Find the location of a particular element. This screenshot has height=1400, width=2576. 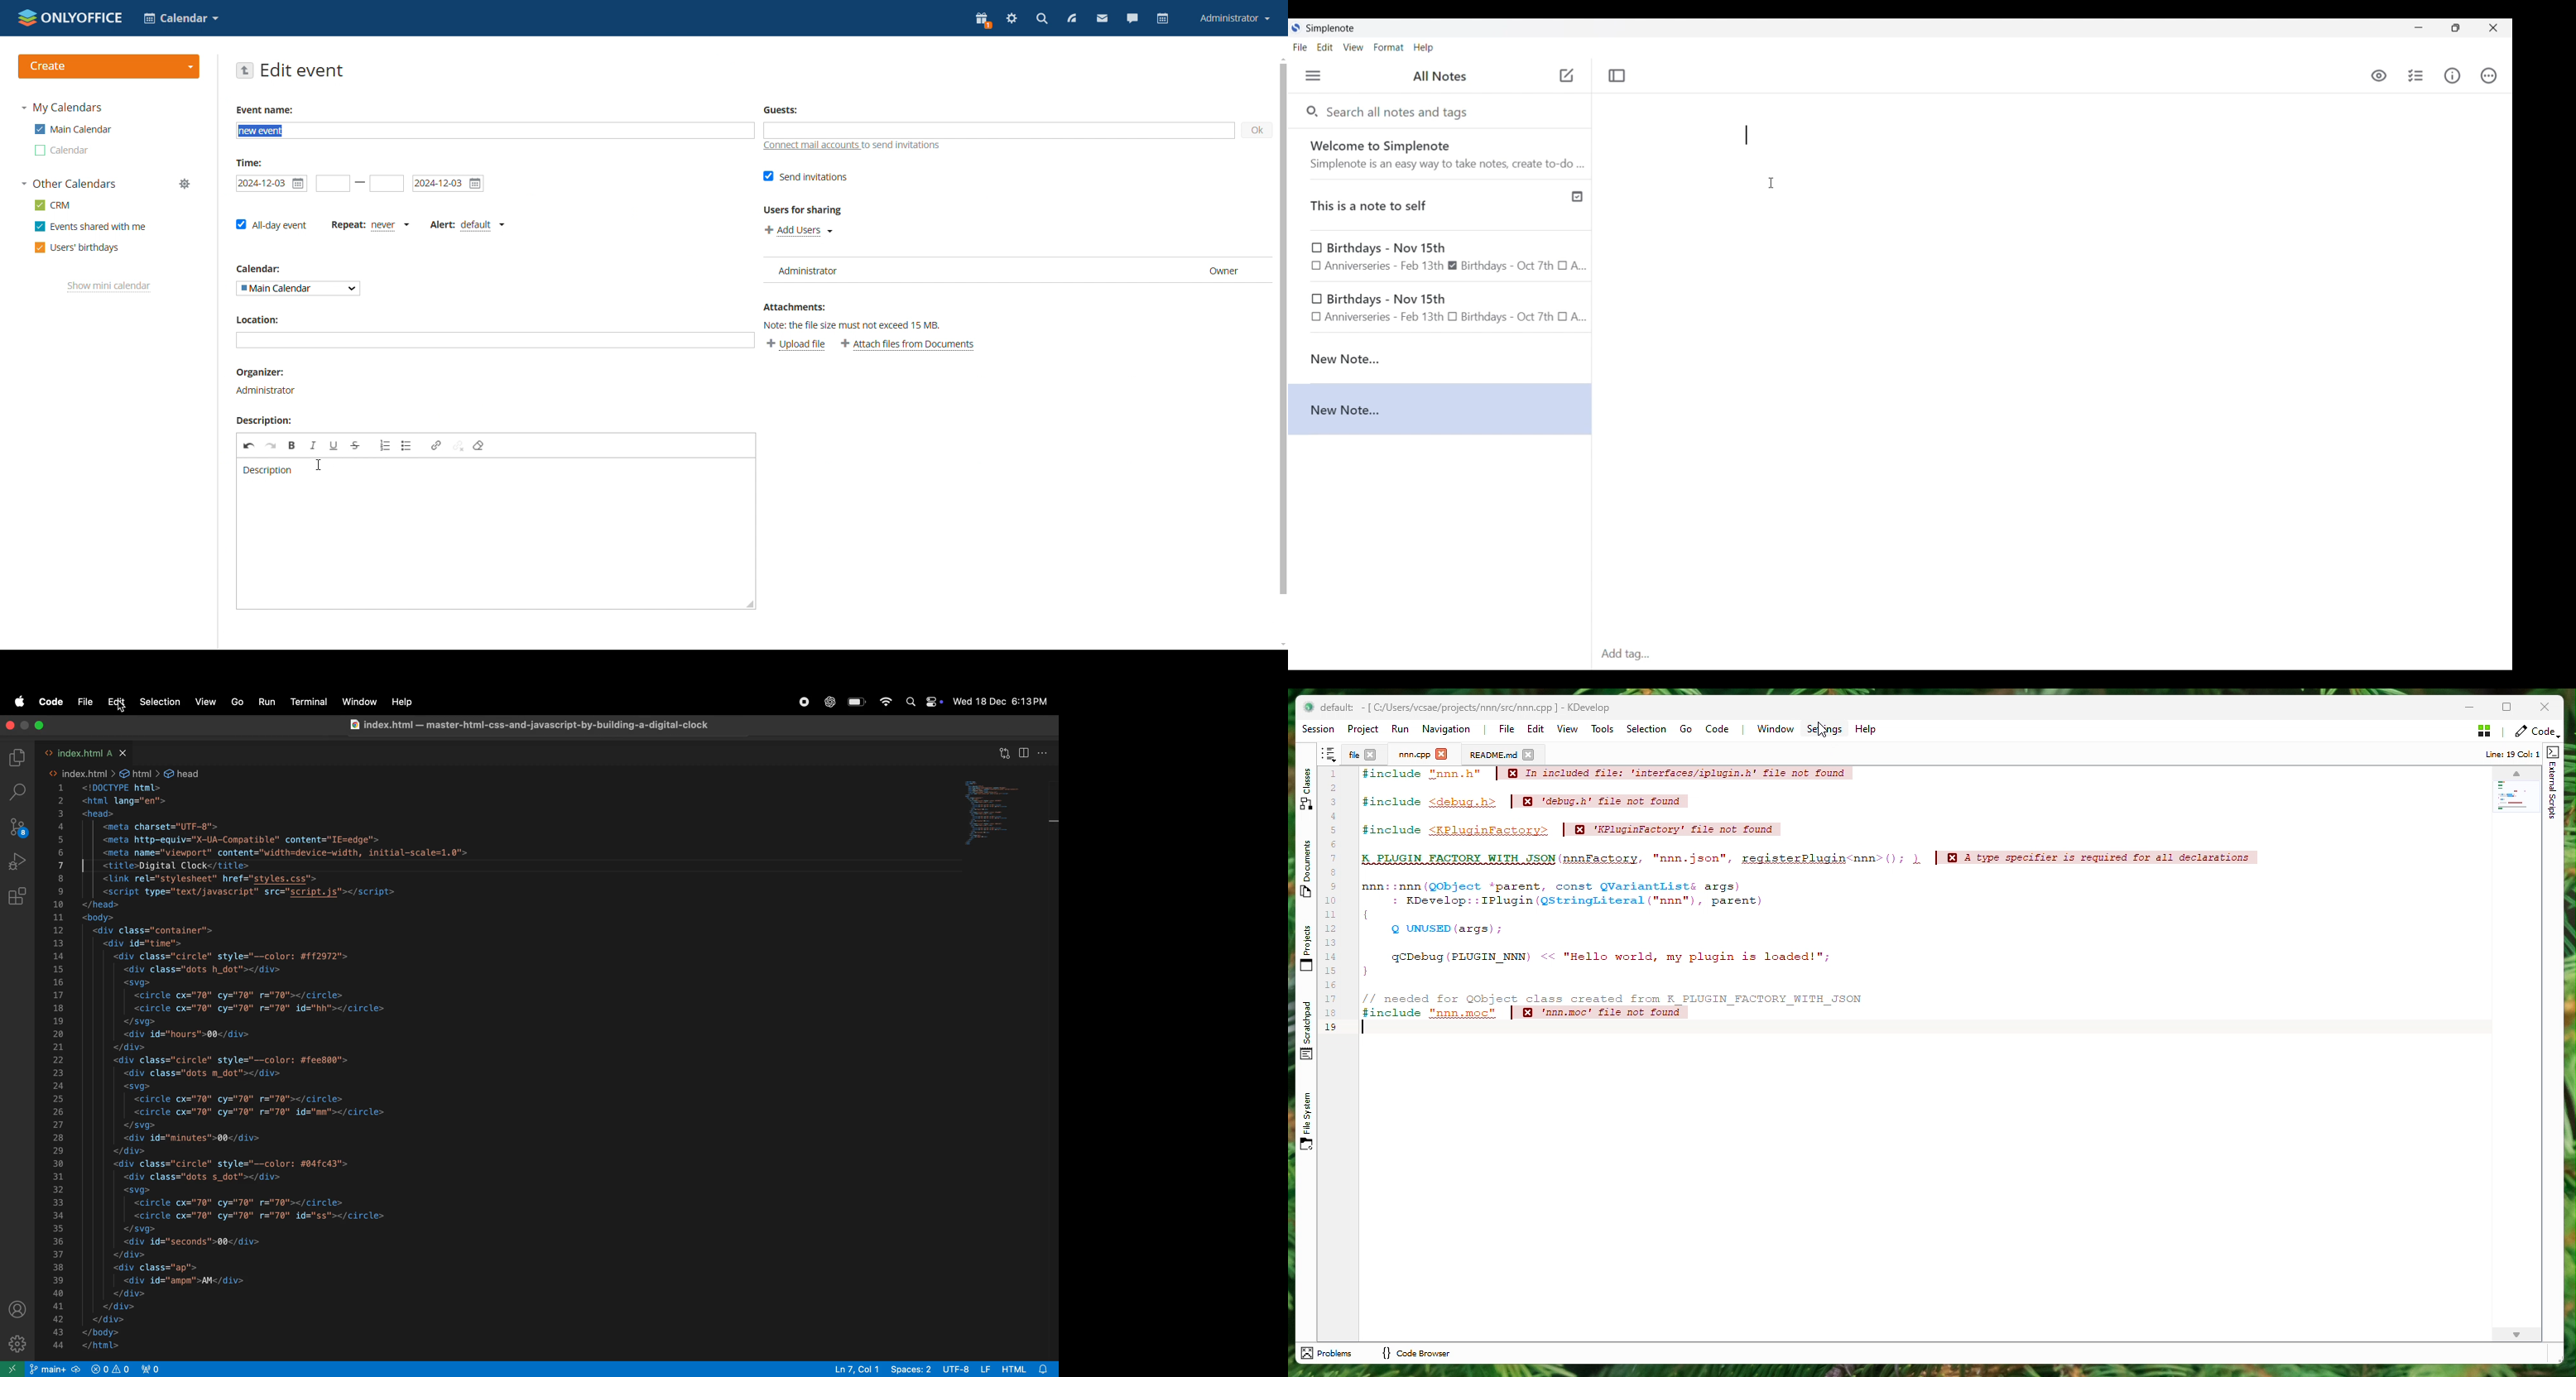

Birthday note is located at coordinates (1440, 257).